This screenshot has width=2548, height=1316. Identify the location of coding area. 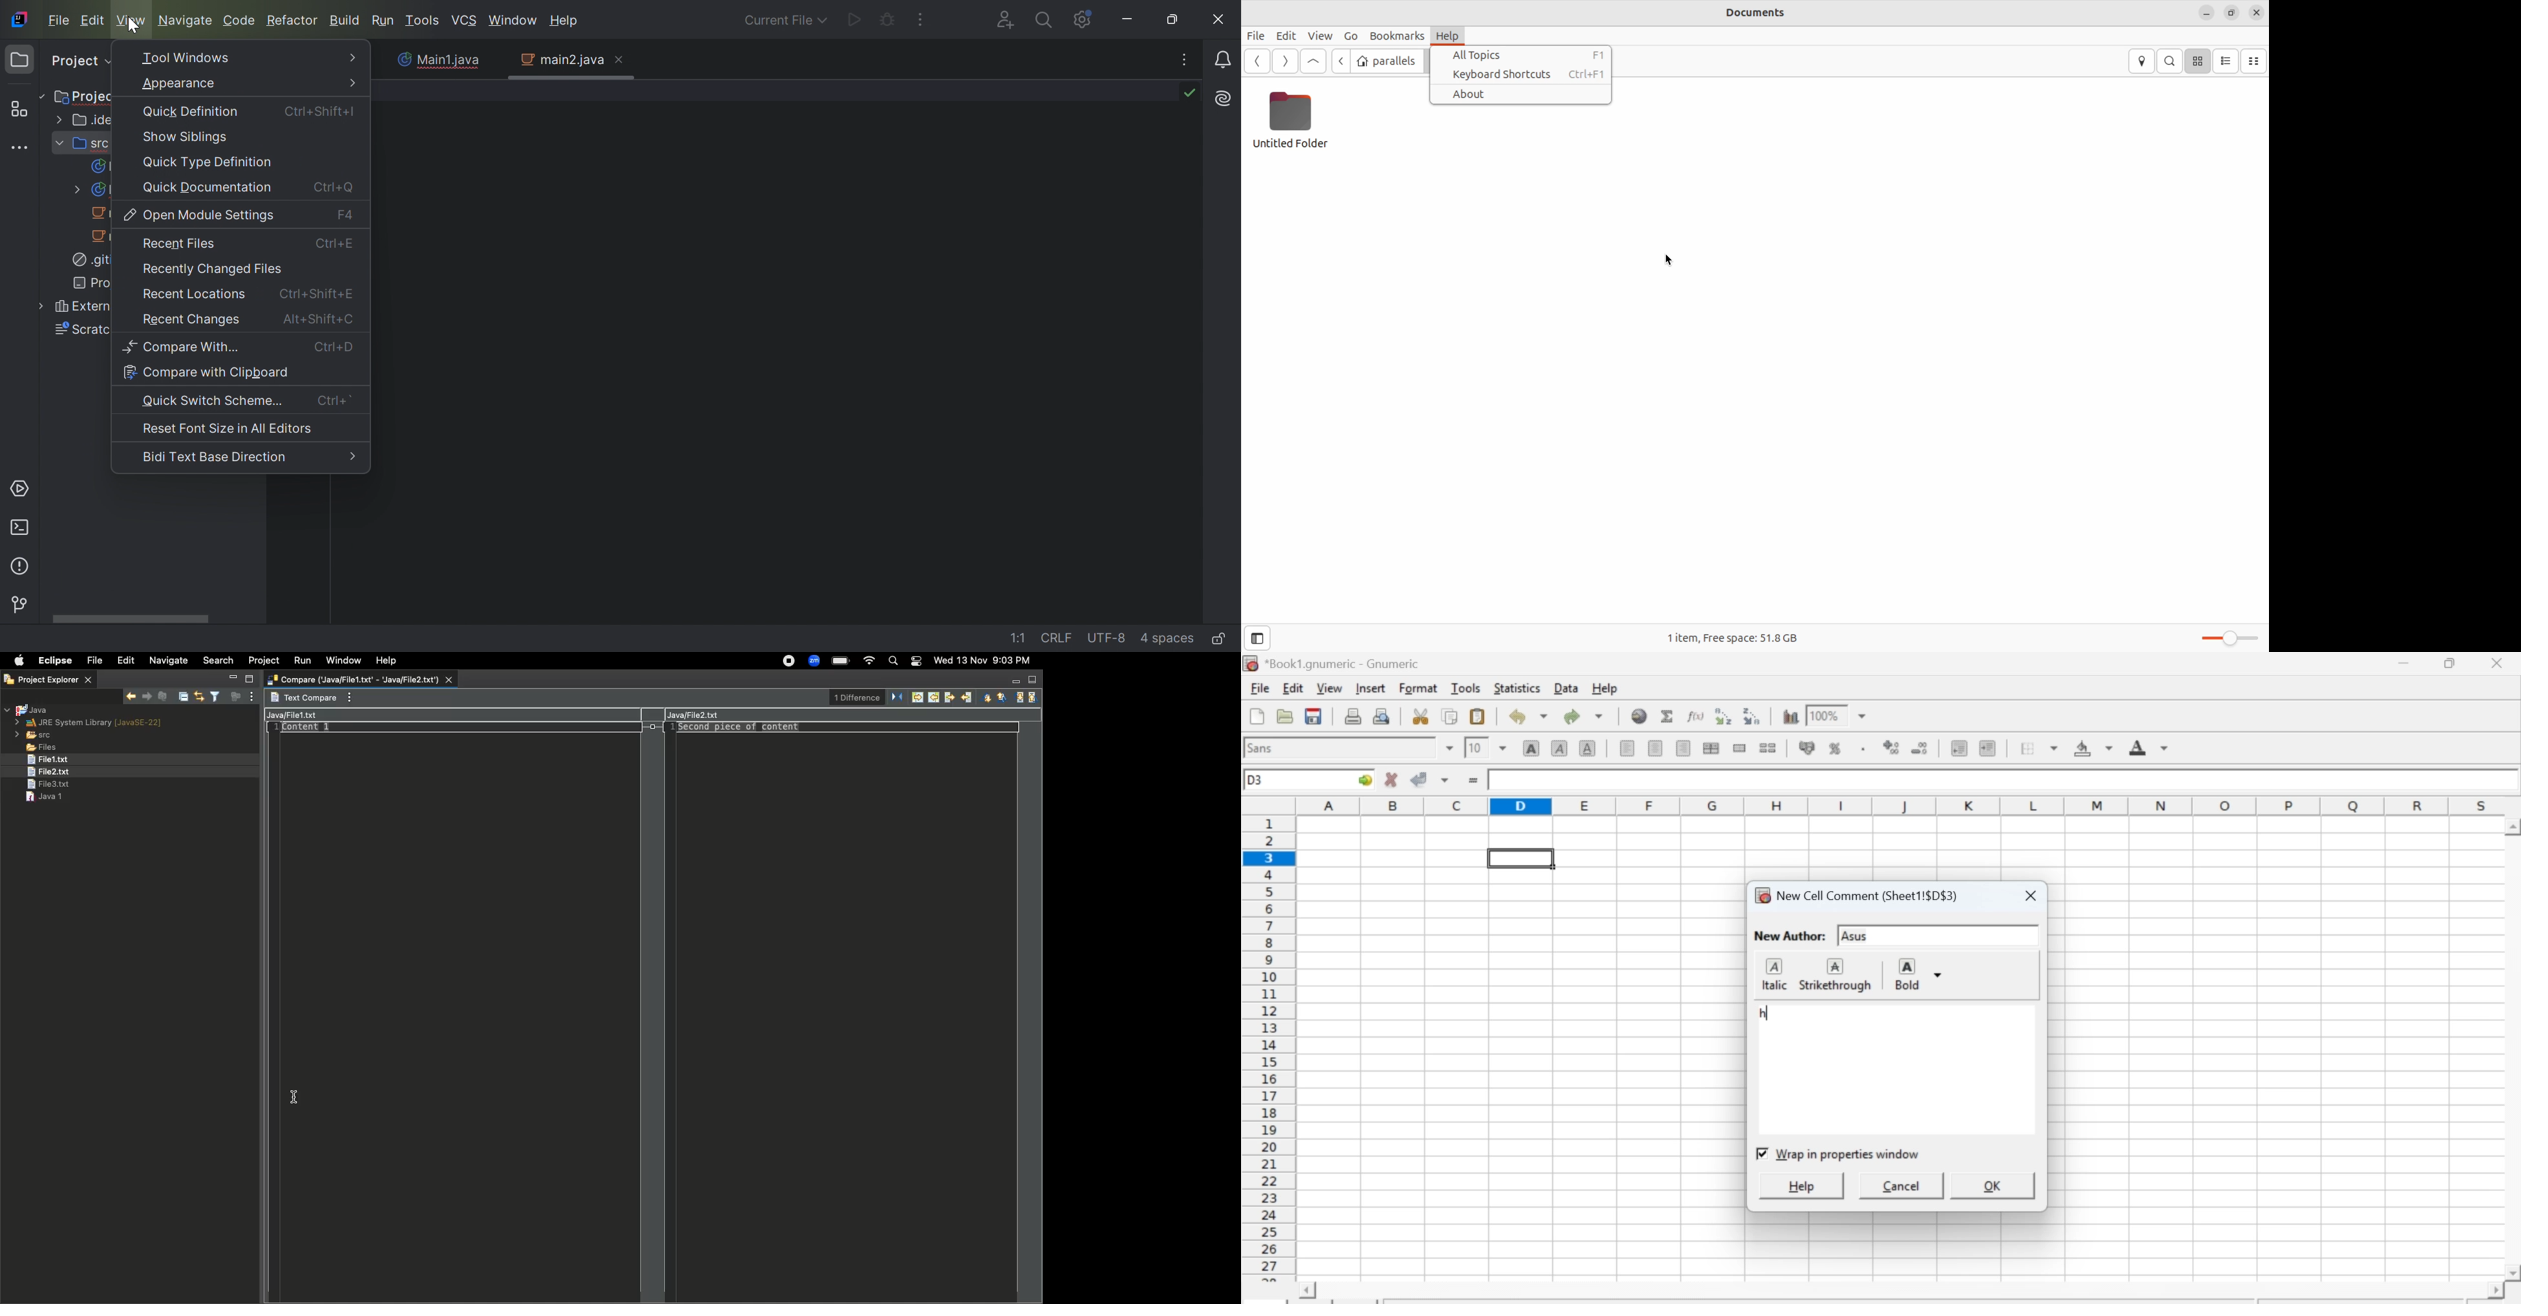
(841, 1001).